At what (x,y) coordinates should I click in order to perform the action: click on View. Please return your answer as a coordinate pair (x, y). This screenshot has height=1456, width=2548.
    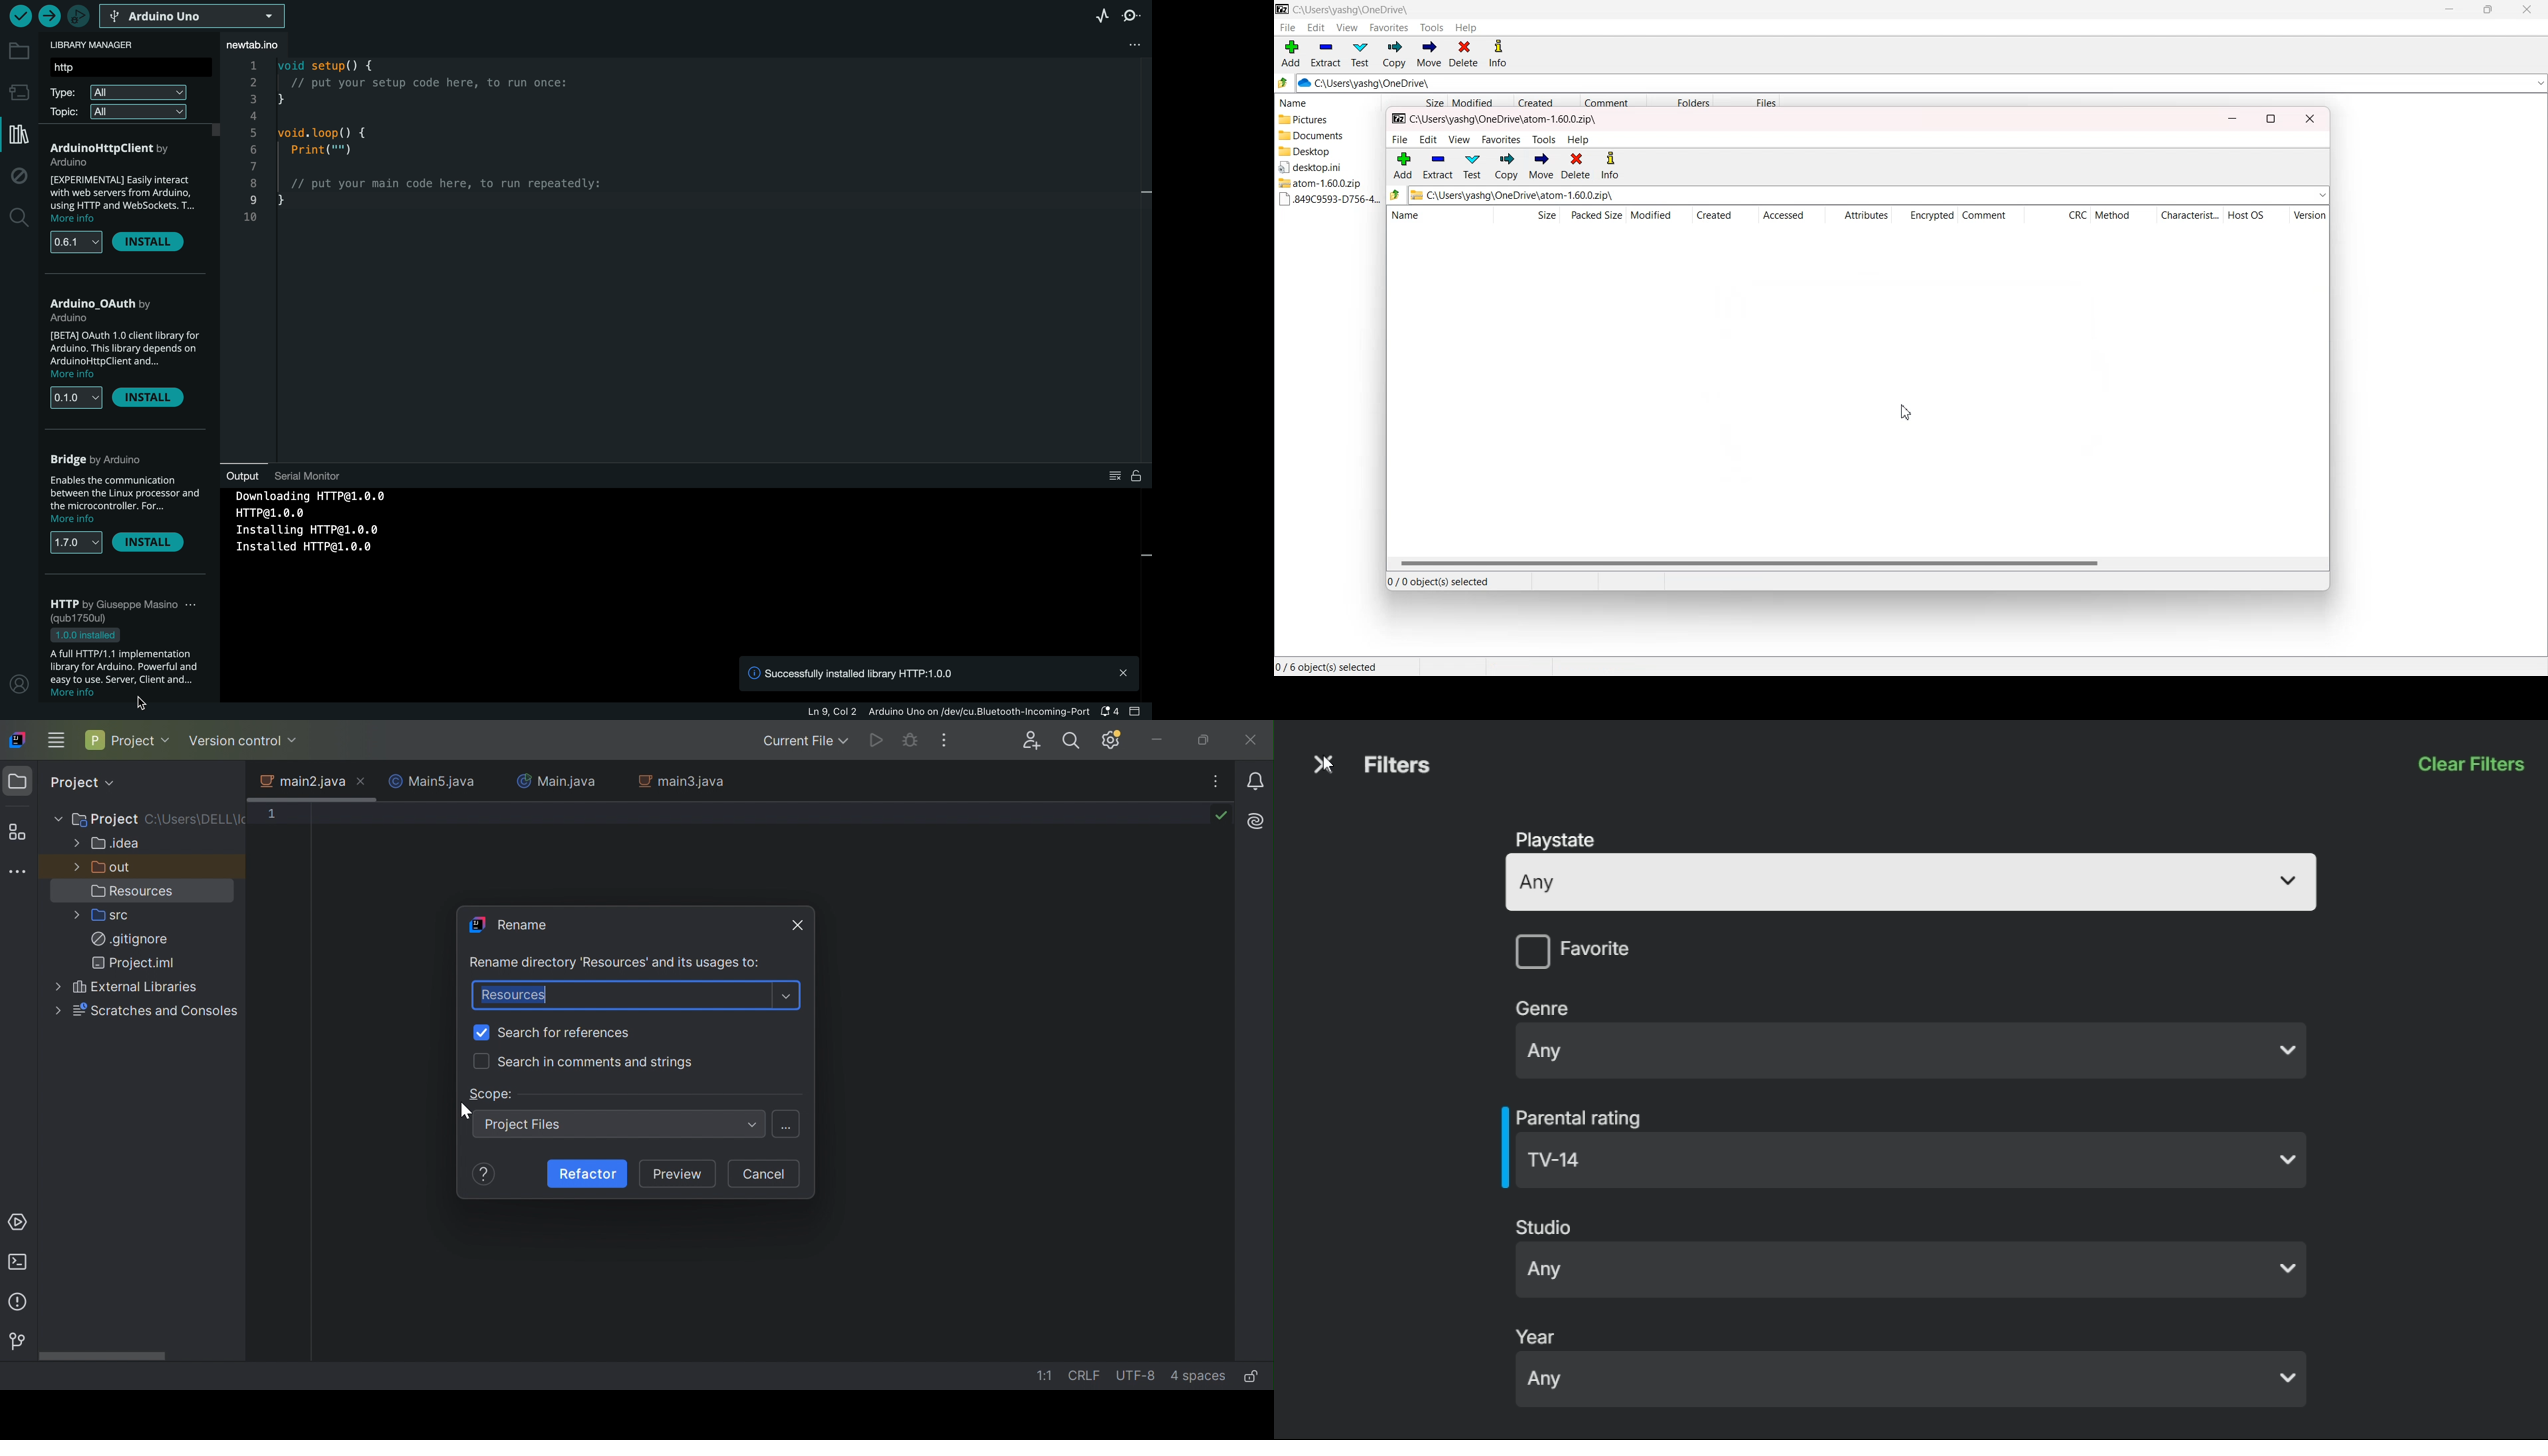
    Looking at the image, I should click on (1346, 27).